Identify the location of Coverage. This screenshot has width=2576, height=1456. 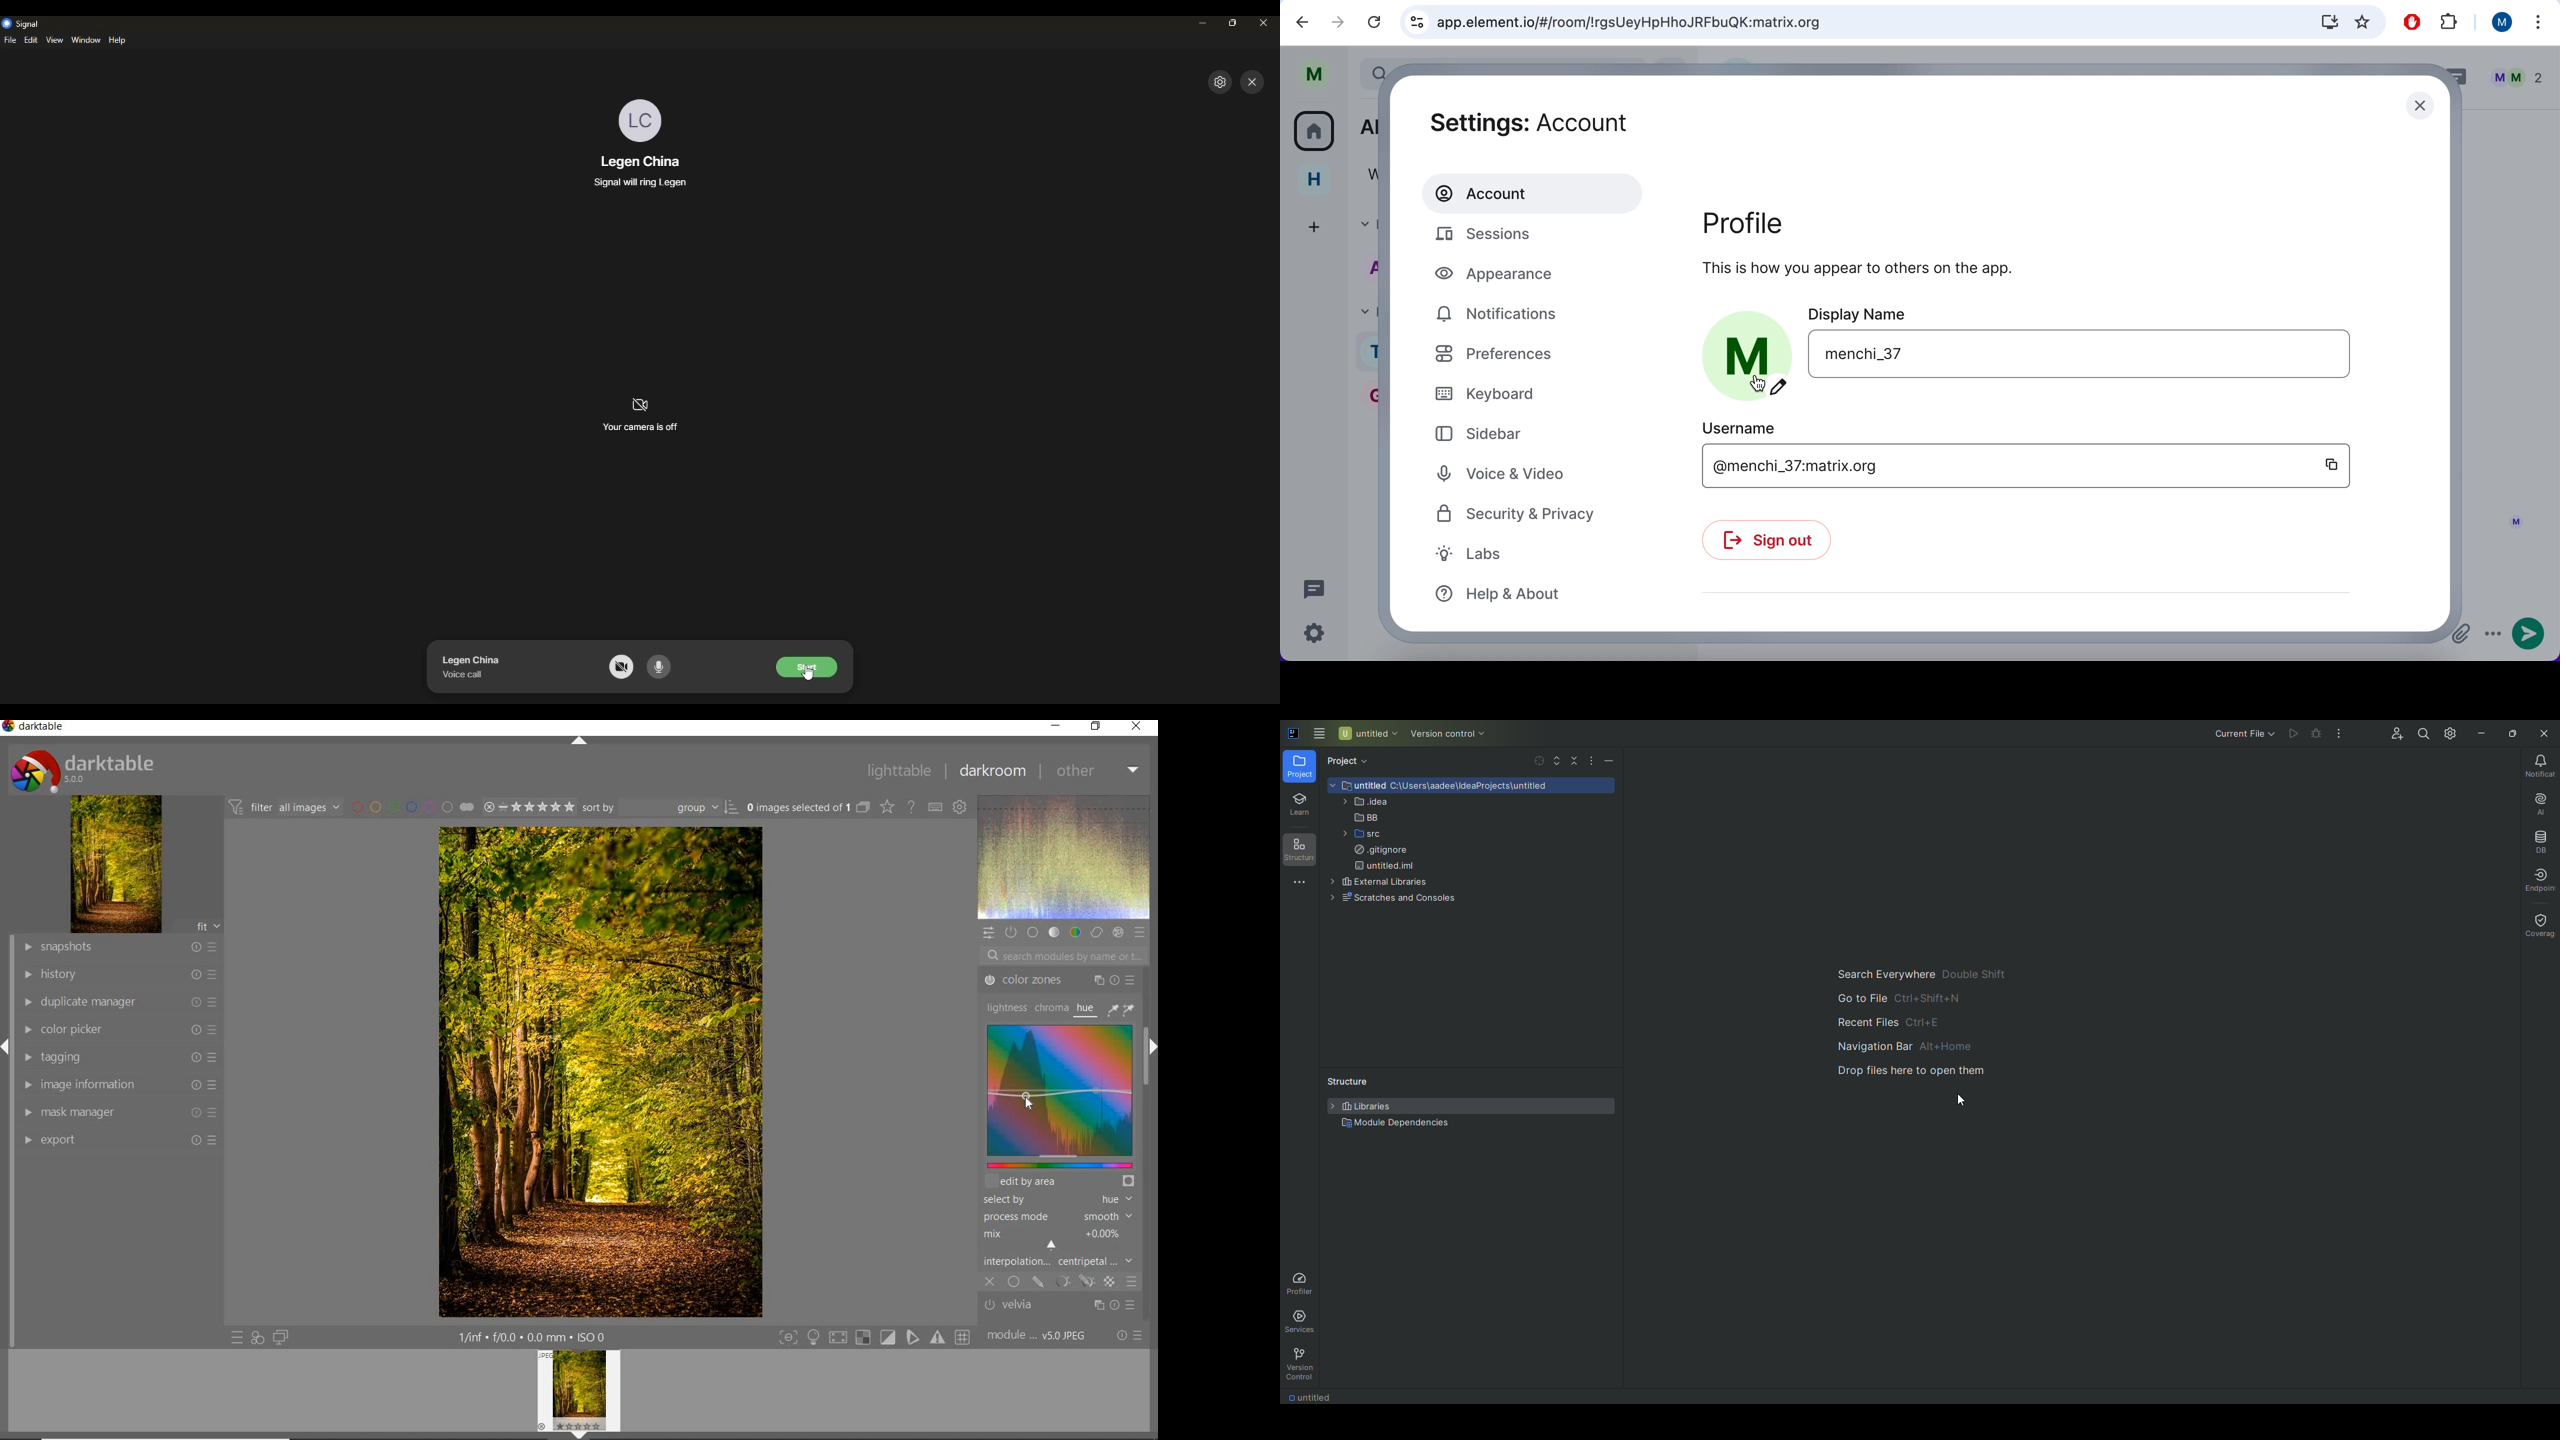
(2540, 923).